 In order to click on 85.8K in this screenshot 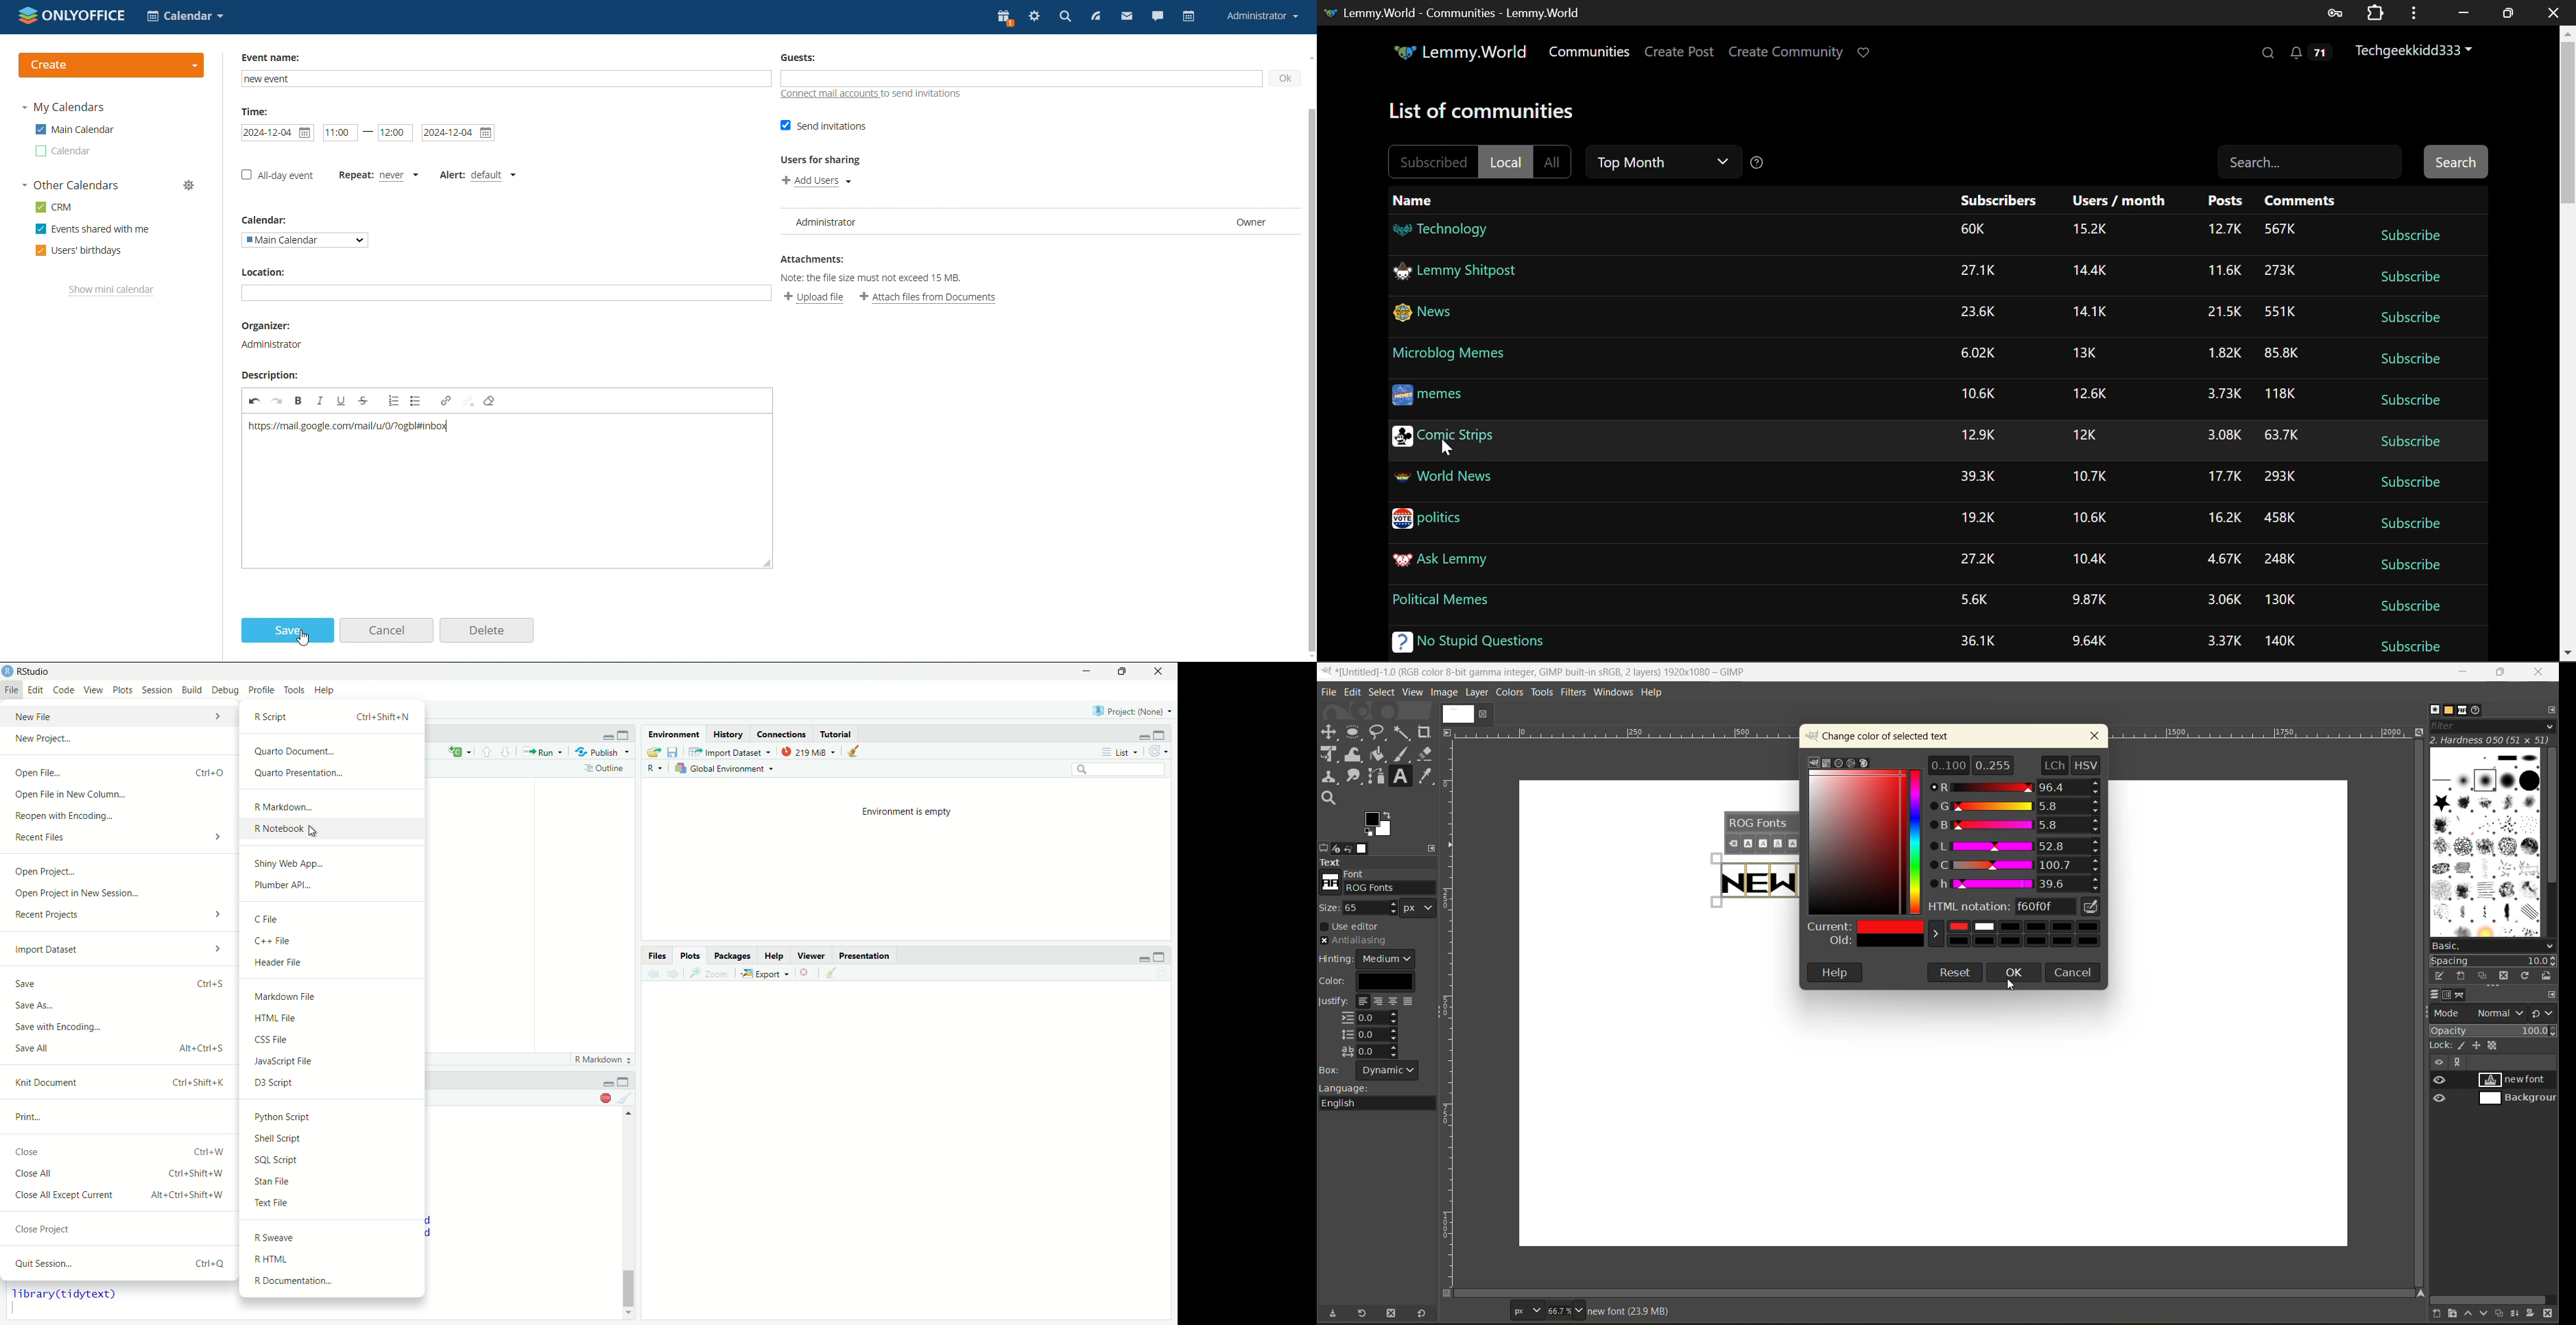, I will do `click(2281, 353)`.